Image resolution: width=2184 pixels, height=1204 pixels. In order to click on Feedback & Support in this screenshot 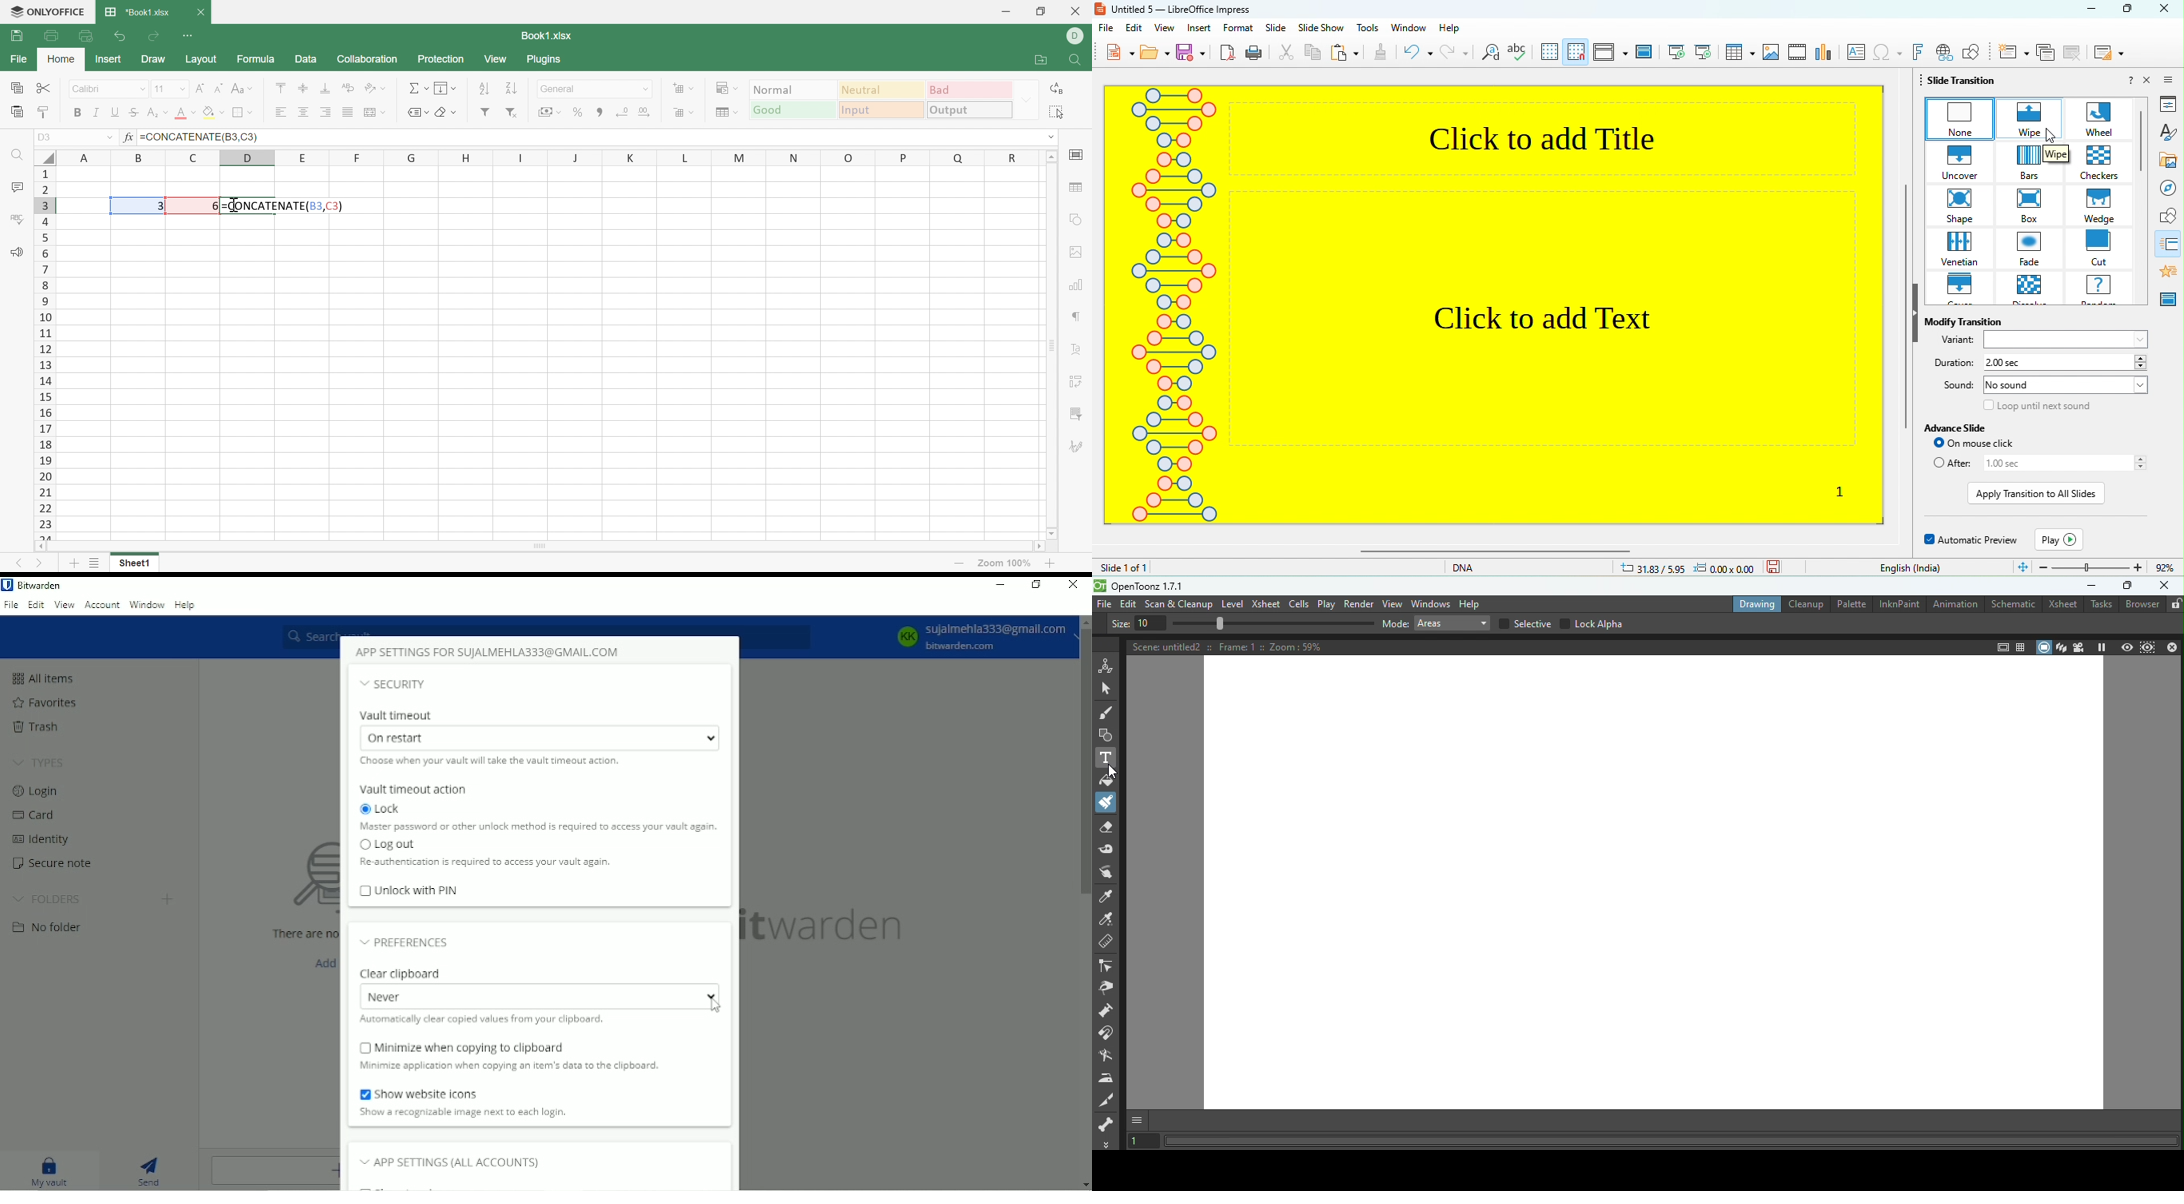, I will do `click(17, 251)`.